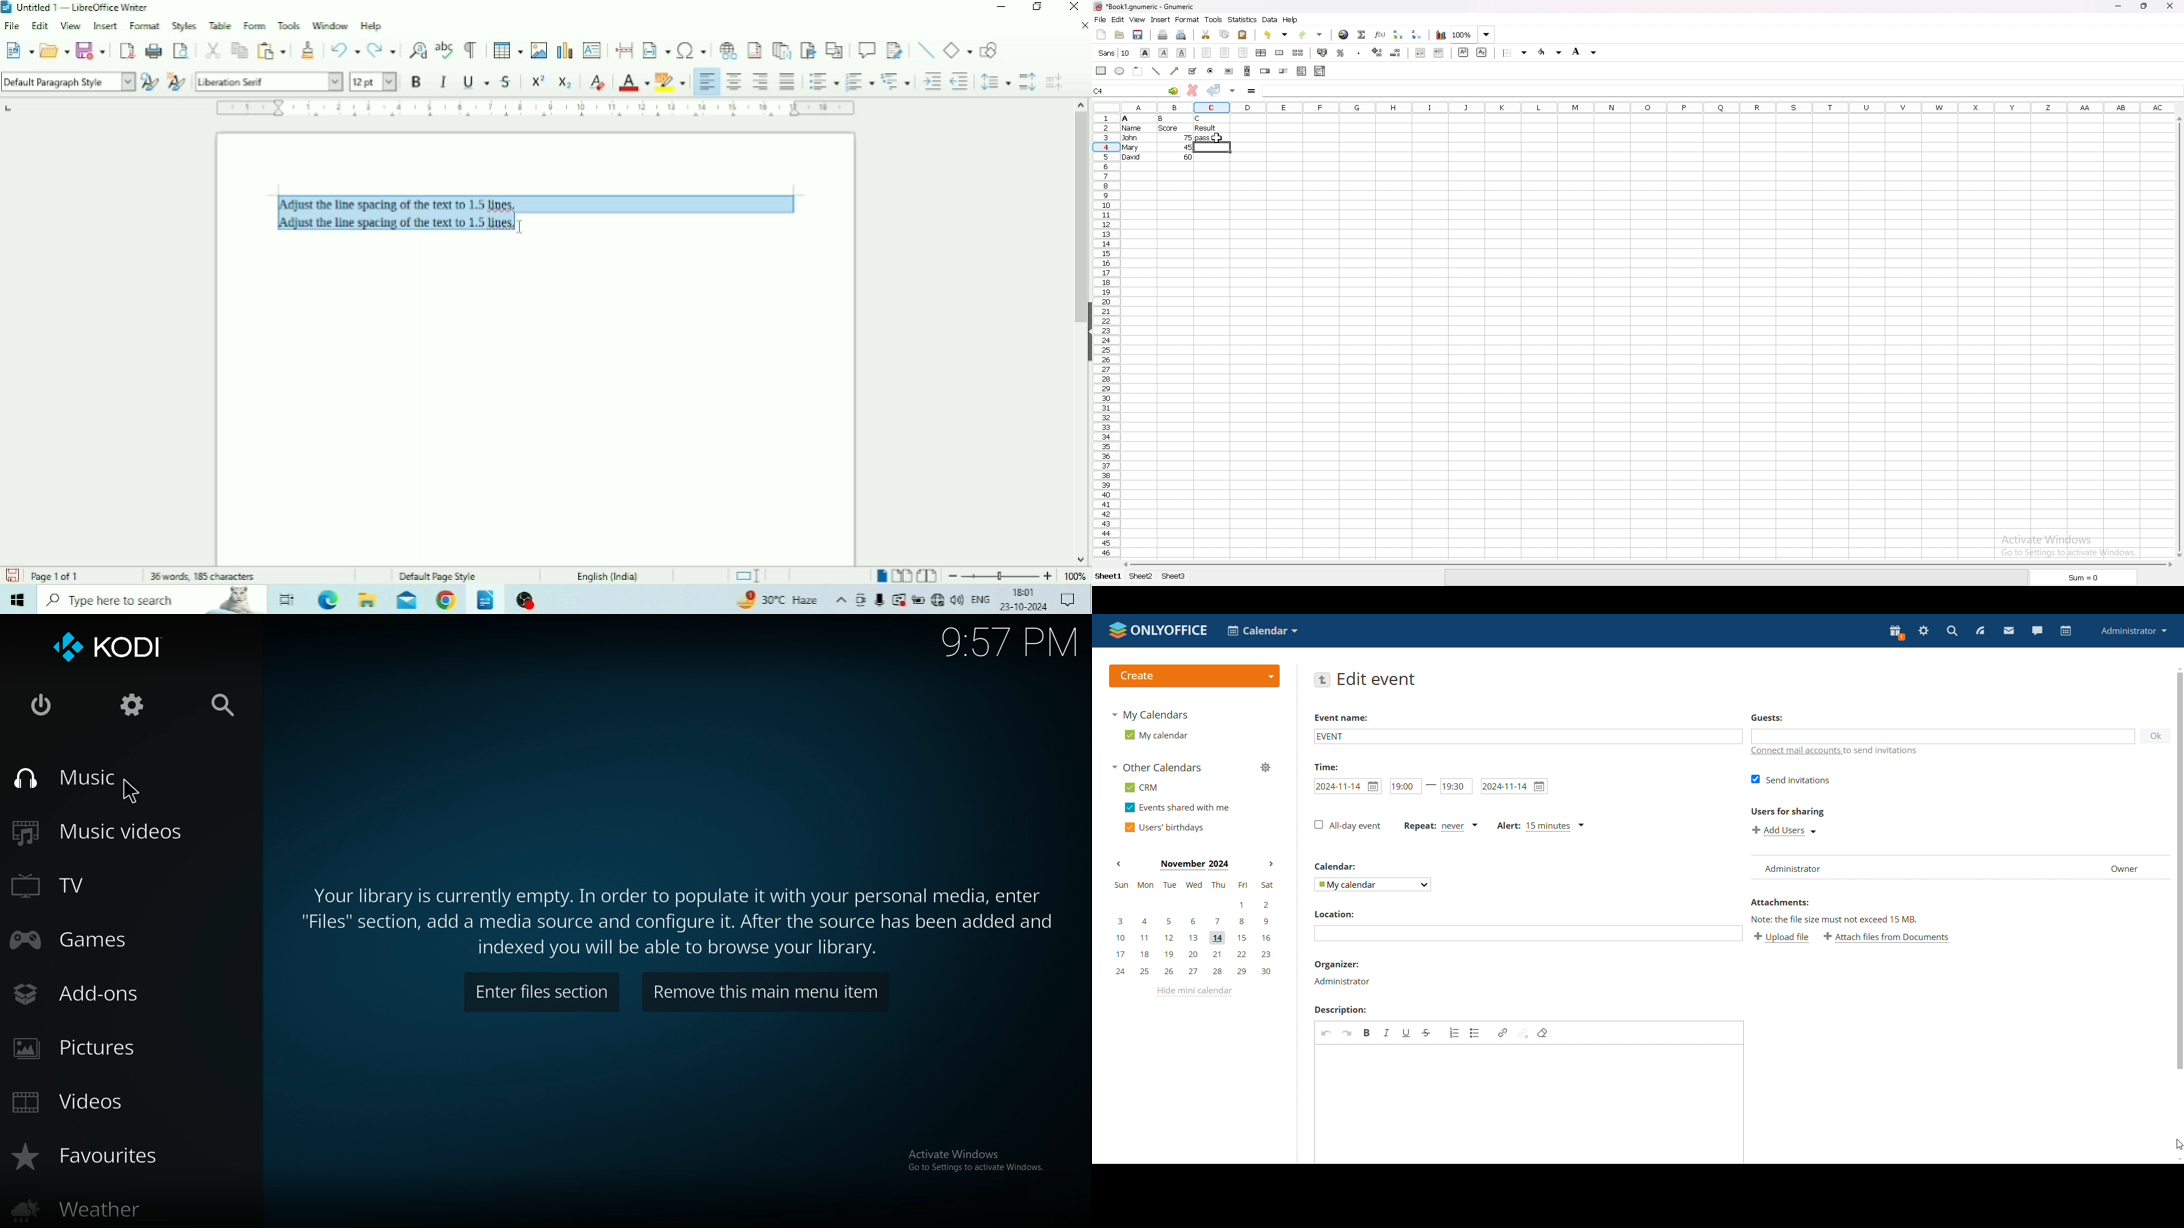 The height and width of the screenshot is (1232, 2184). Describe the element at coordinates (1126, 119) in the screenshot. I see `a` at that location.